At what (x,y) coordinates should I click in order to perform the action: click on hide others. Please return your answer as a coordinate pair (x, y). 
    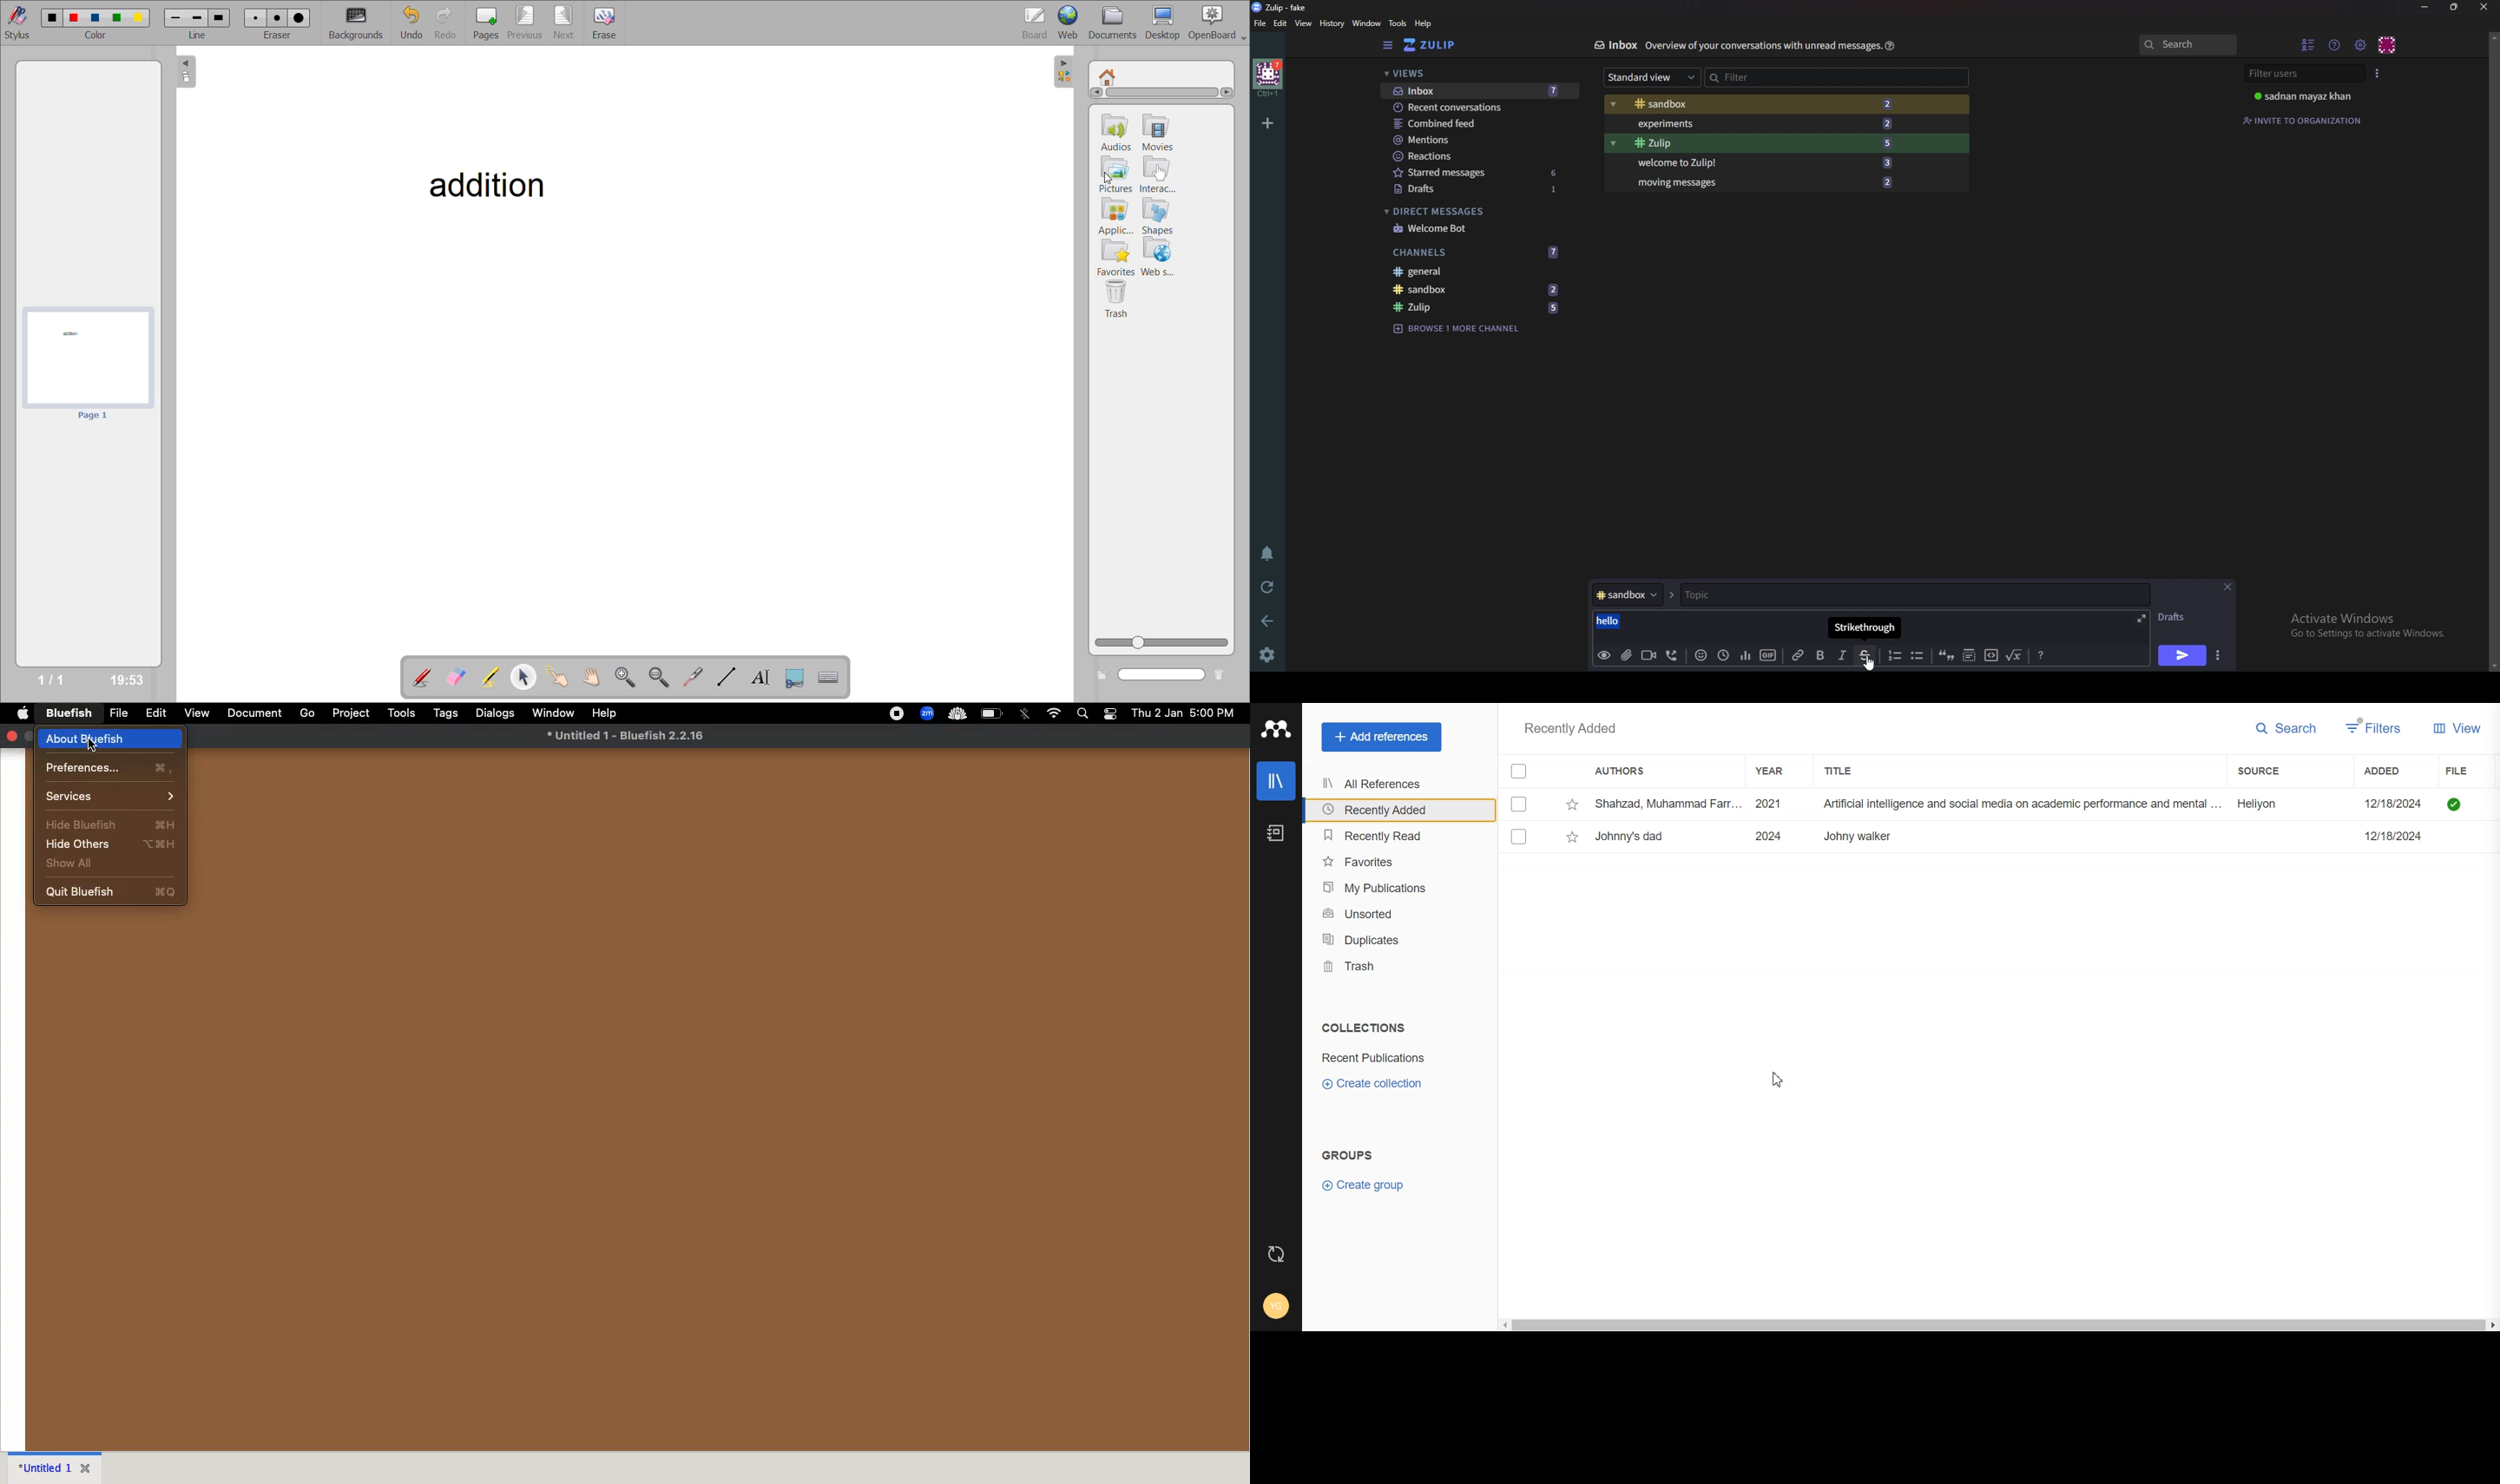
    Looking at the image, I should click on (113, 844).